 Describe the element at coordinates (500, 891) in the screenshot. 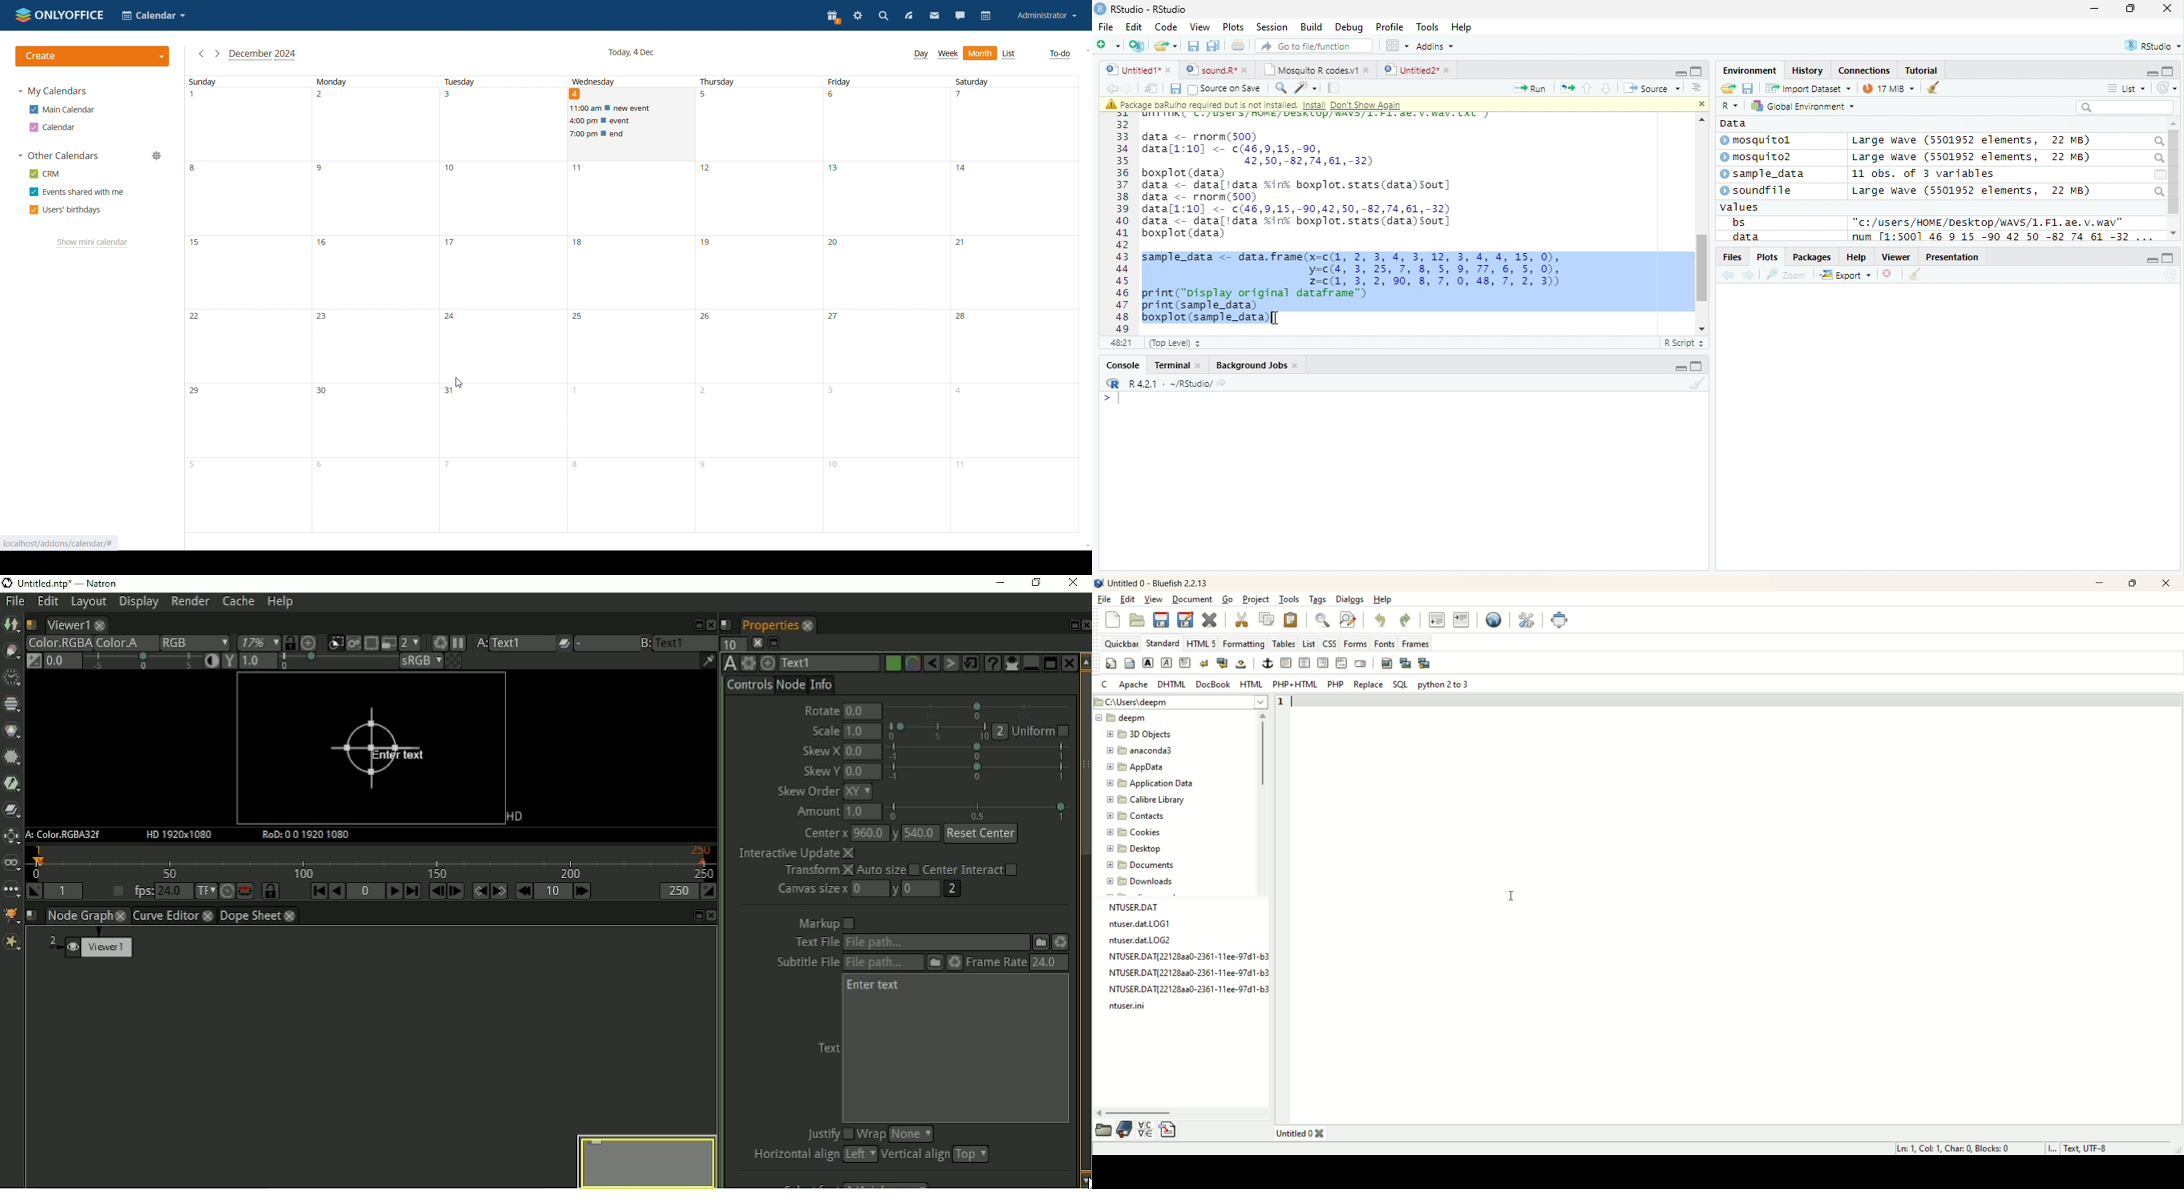

I see `Next keyframe` at that location.